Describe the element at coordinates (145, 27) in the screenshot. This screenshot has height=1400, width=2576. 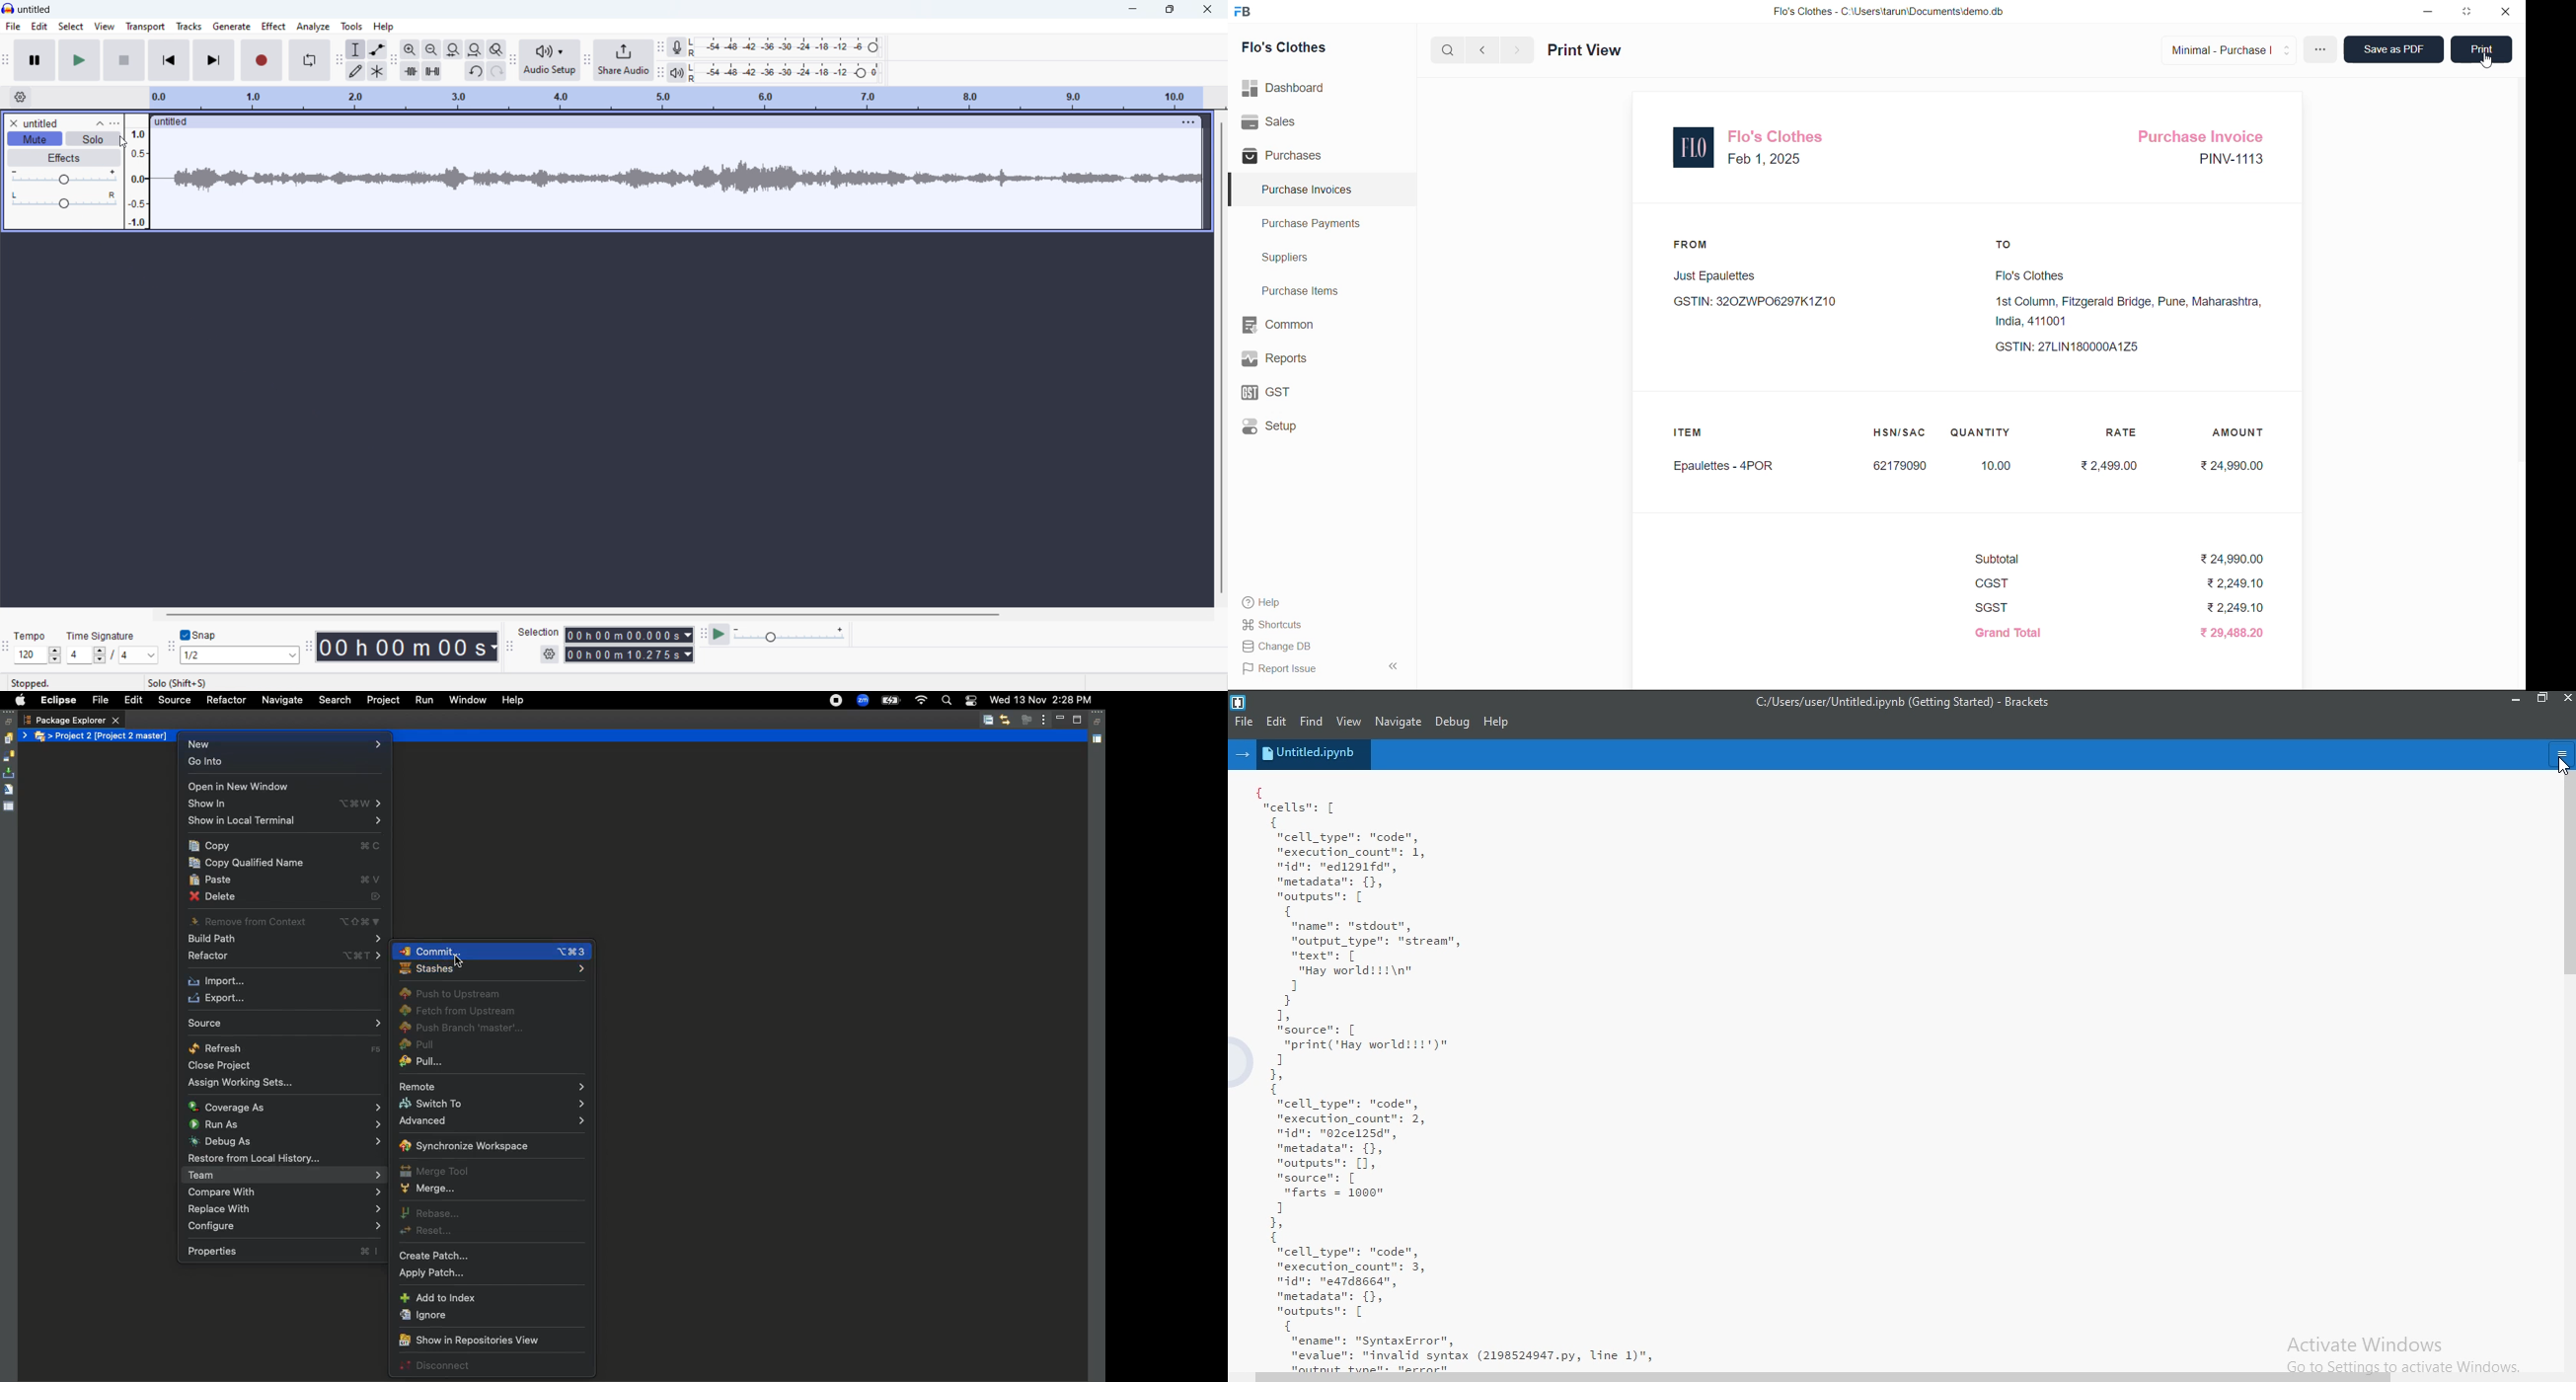
I see `transport` at that location.